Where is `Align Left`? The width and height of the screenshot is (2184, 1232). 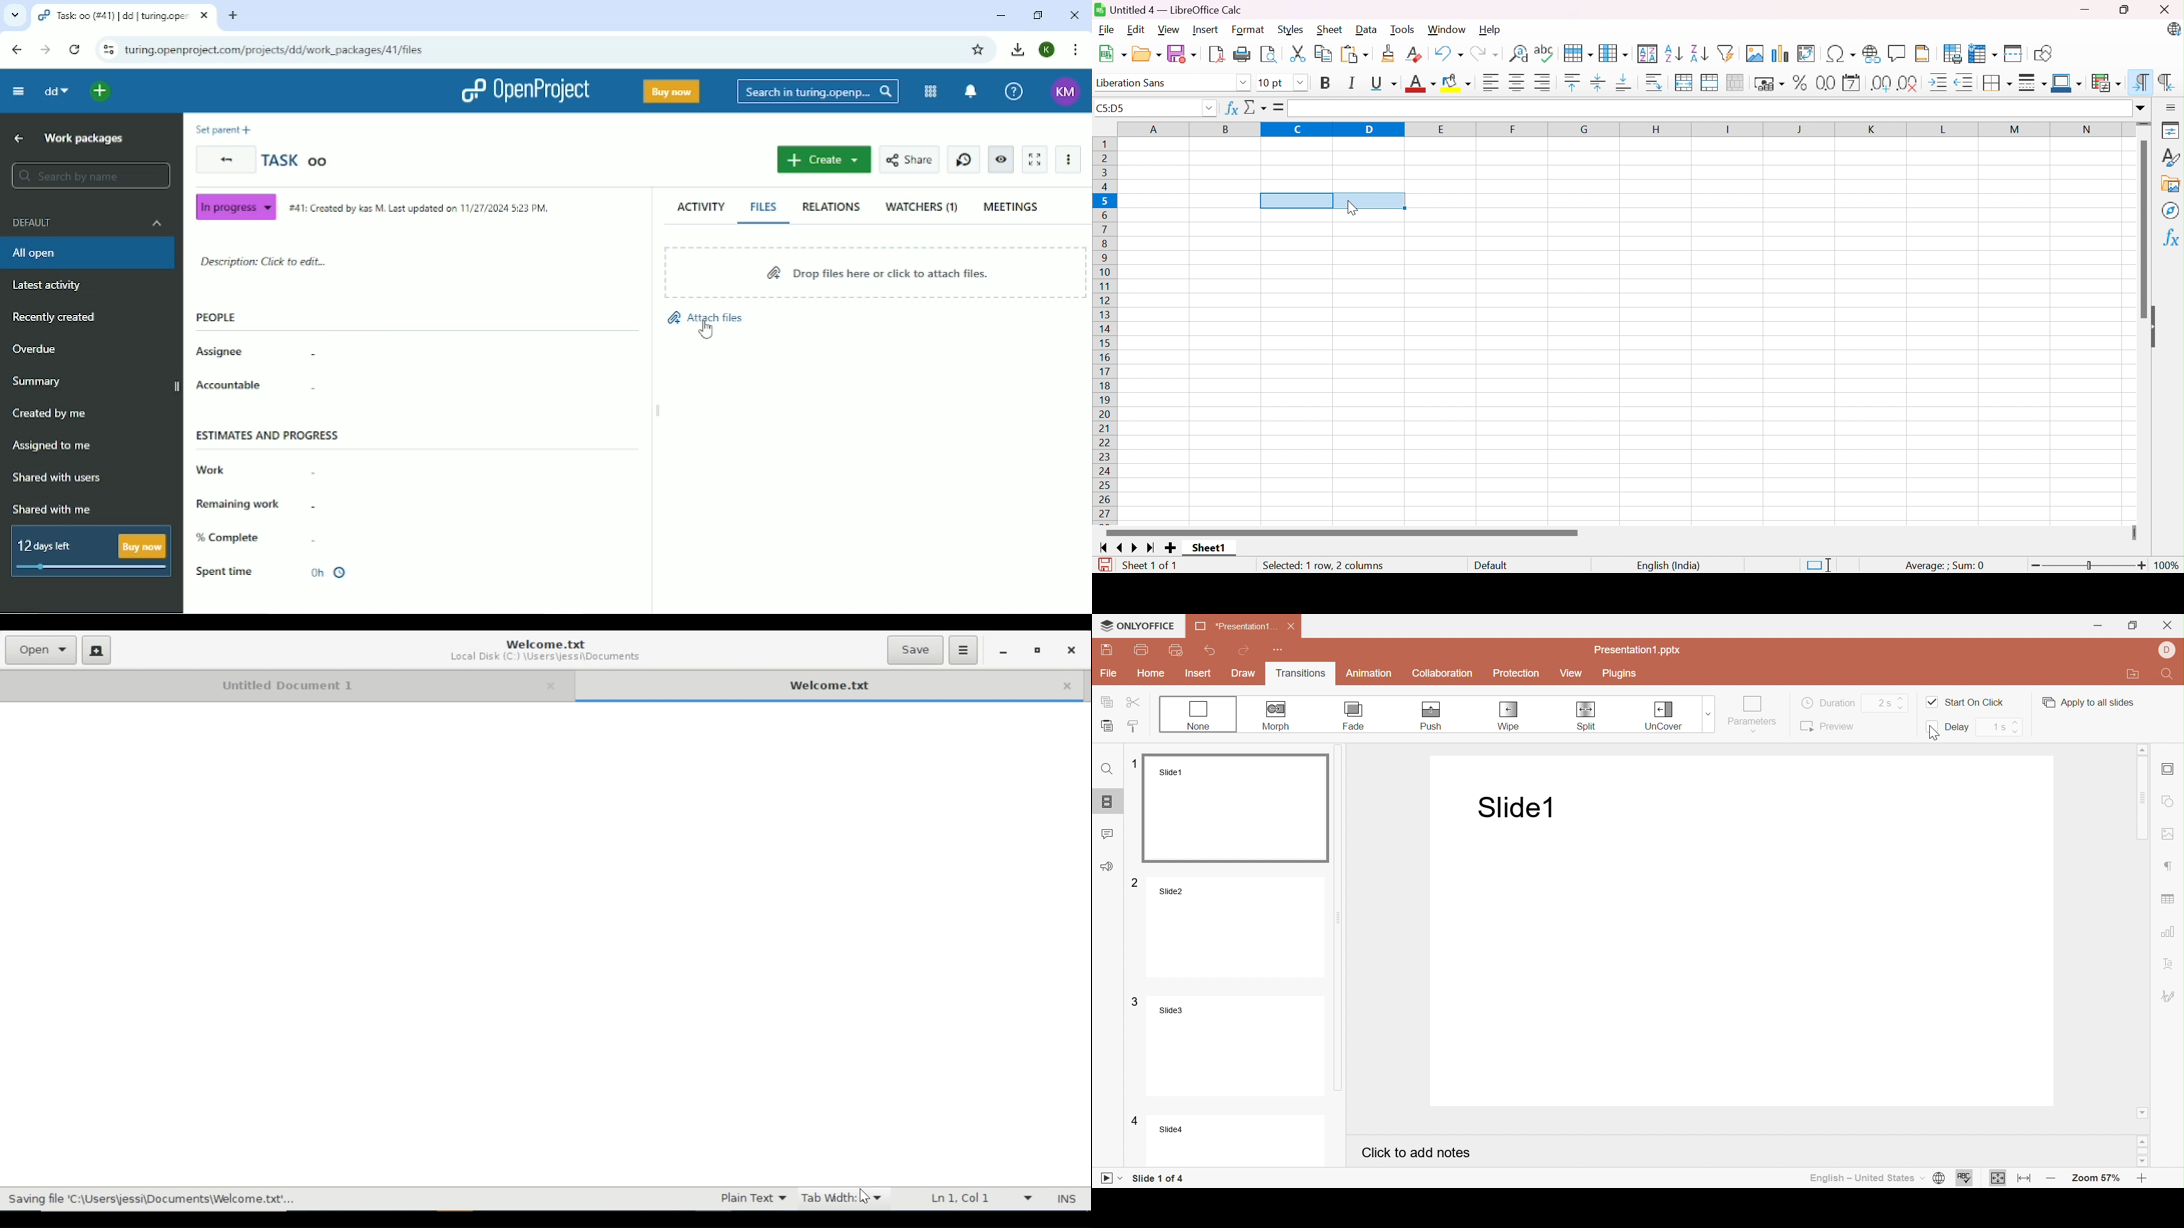 Align Left is located at coordinates (1489, 82).